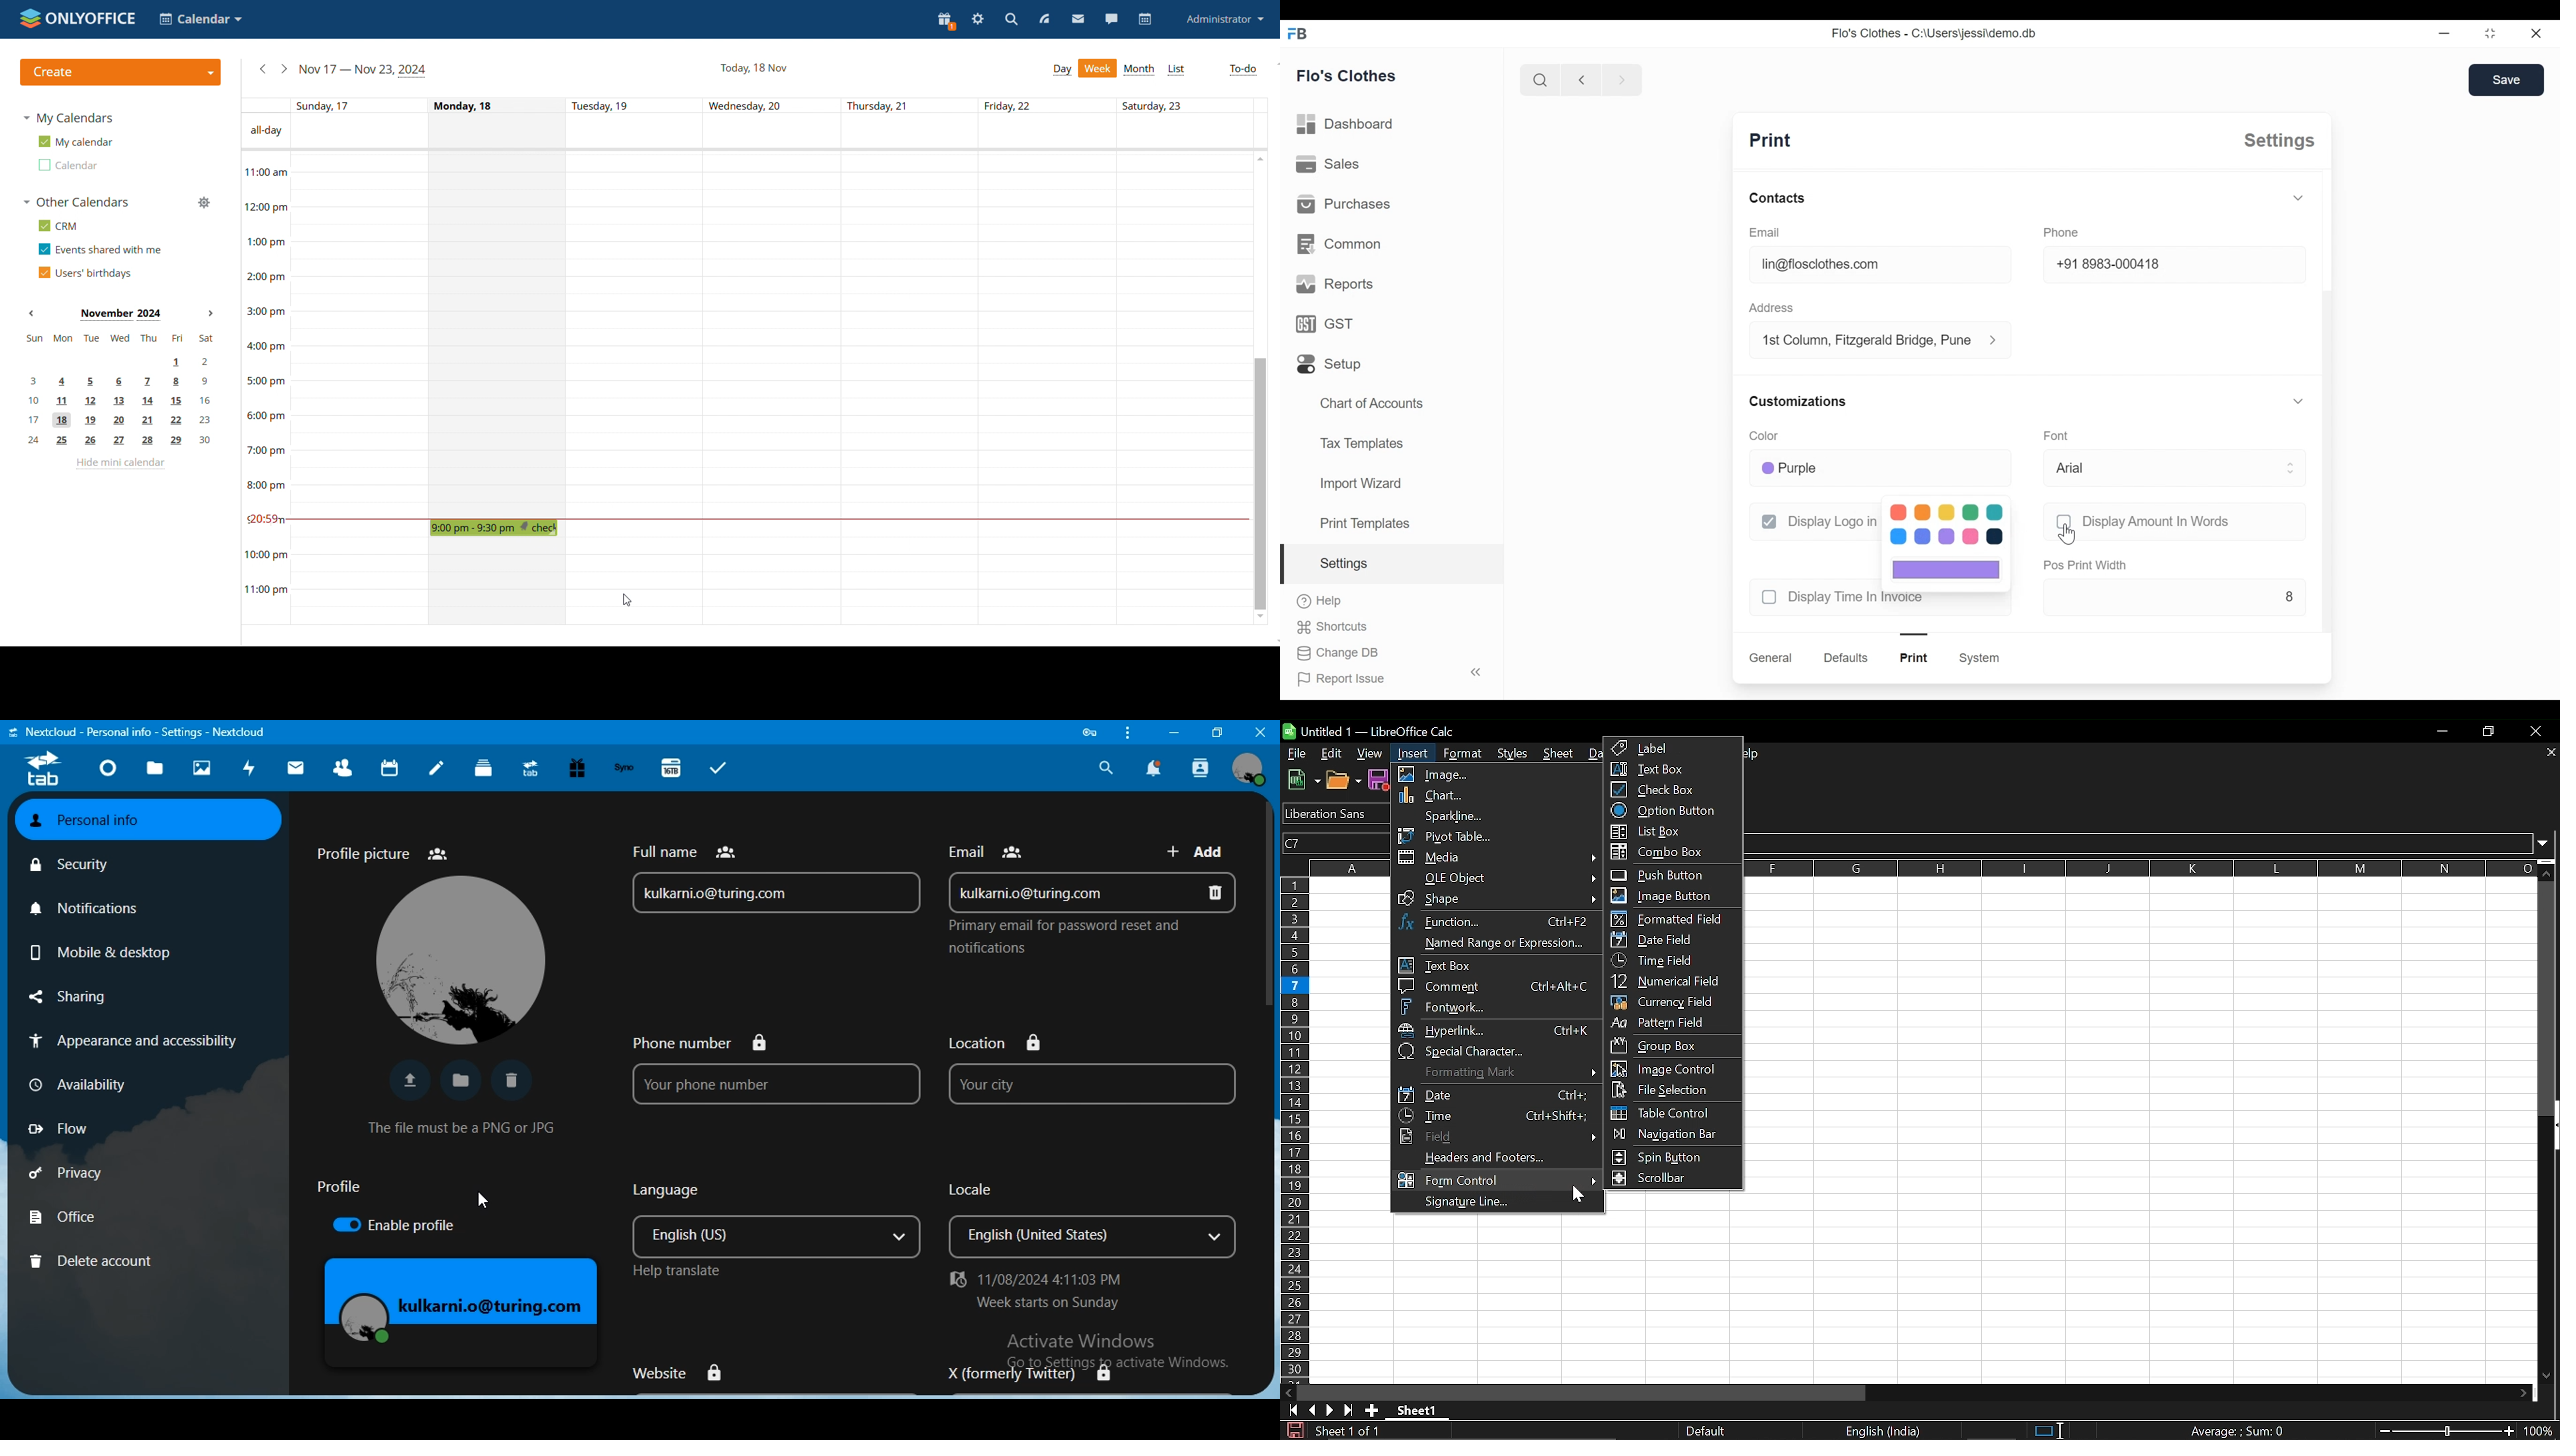 The image size is (2576, 1456). Describe the element at coordinates (1346, 124) in the screenshot. I see `dashboard` at that location.